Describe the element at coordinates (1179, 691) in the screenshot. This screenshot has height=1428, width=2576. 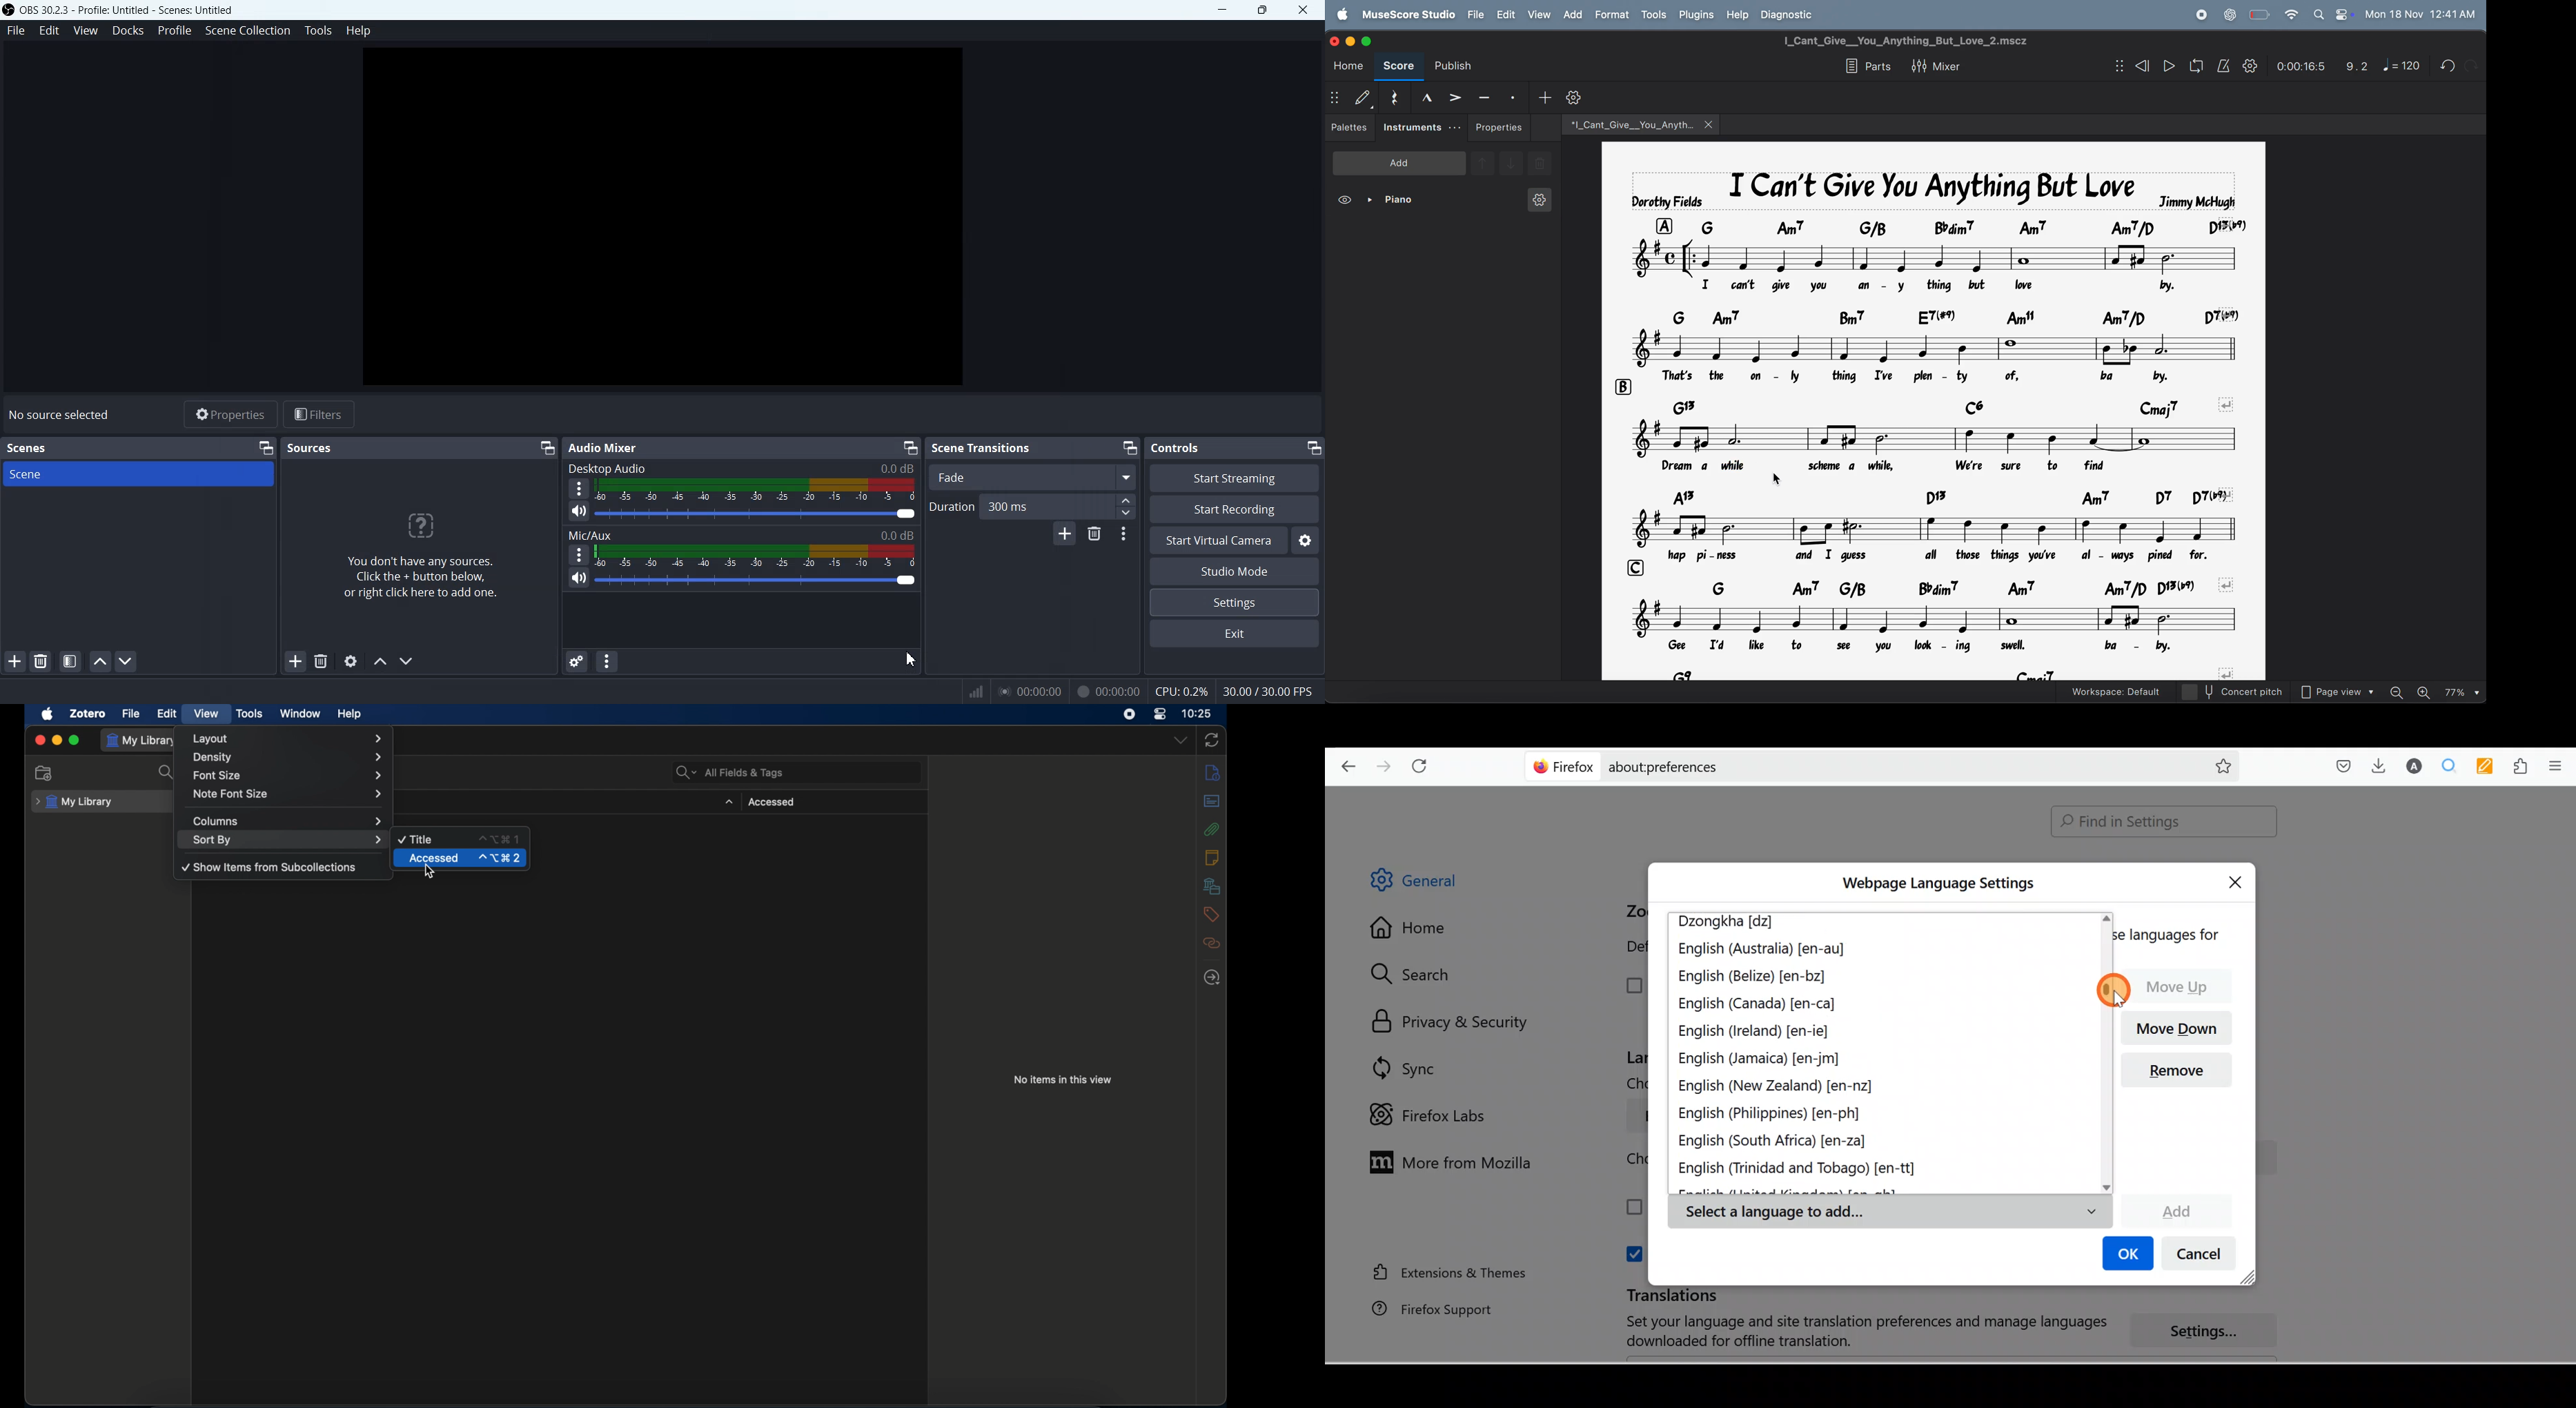
I see `CPU: 0.2%` at that location.